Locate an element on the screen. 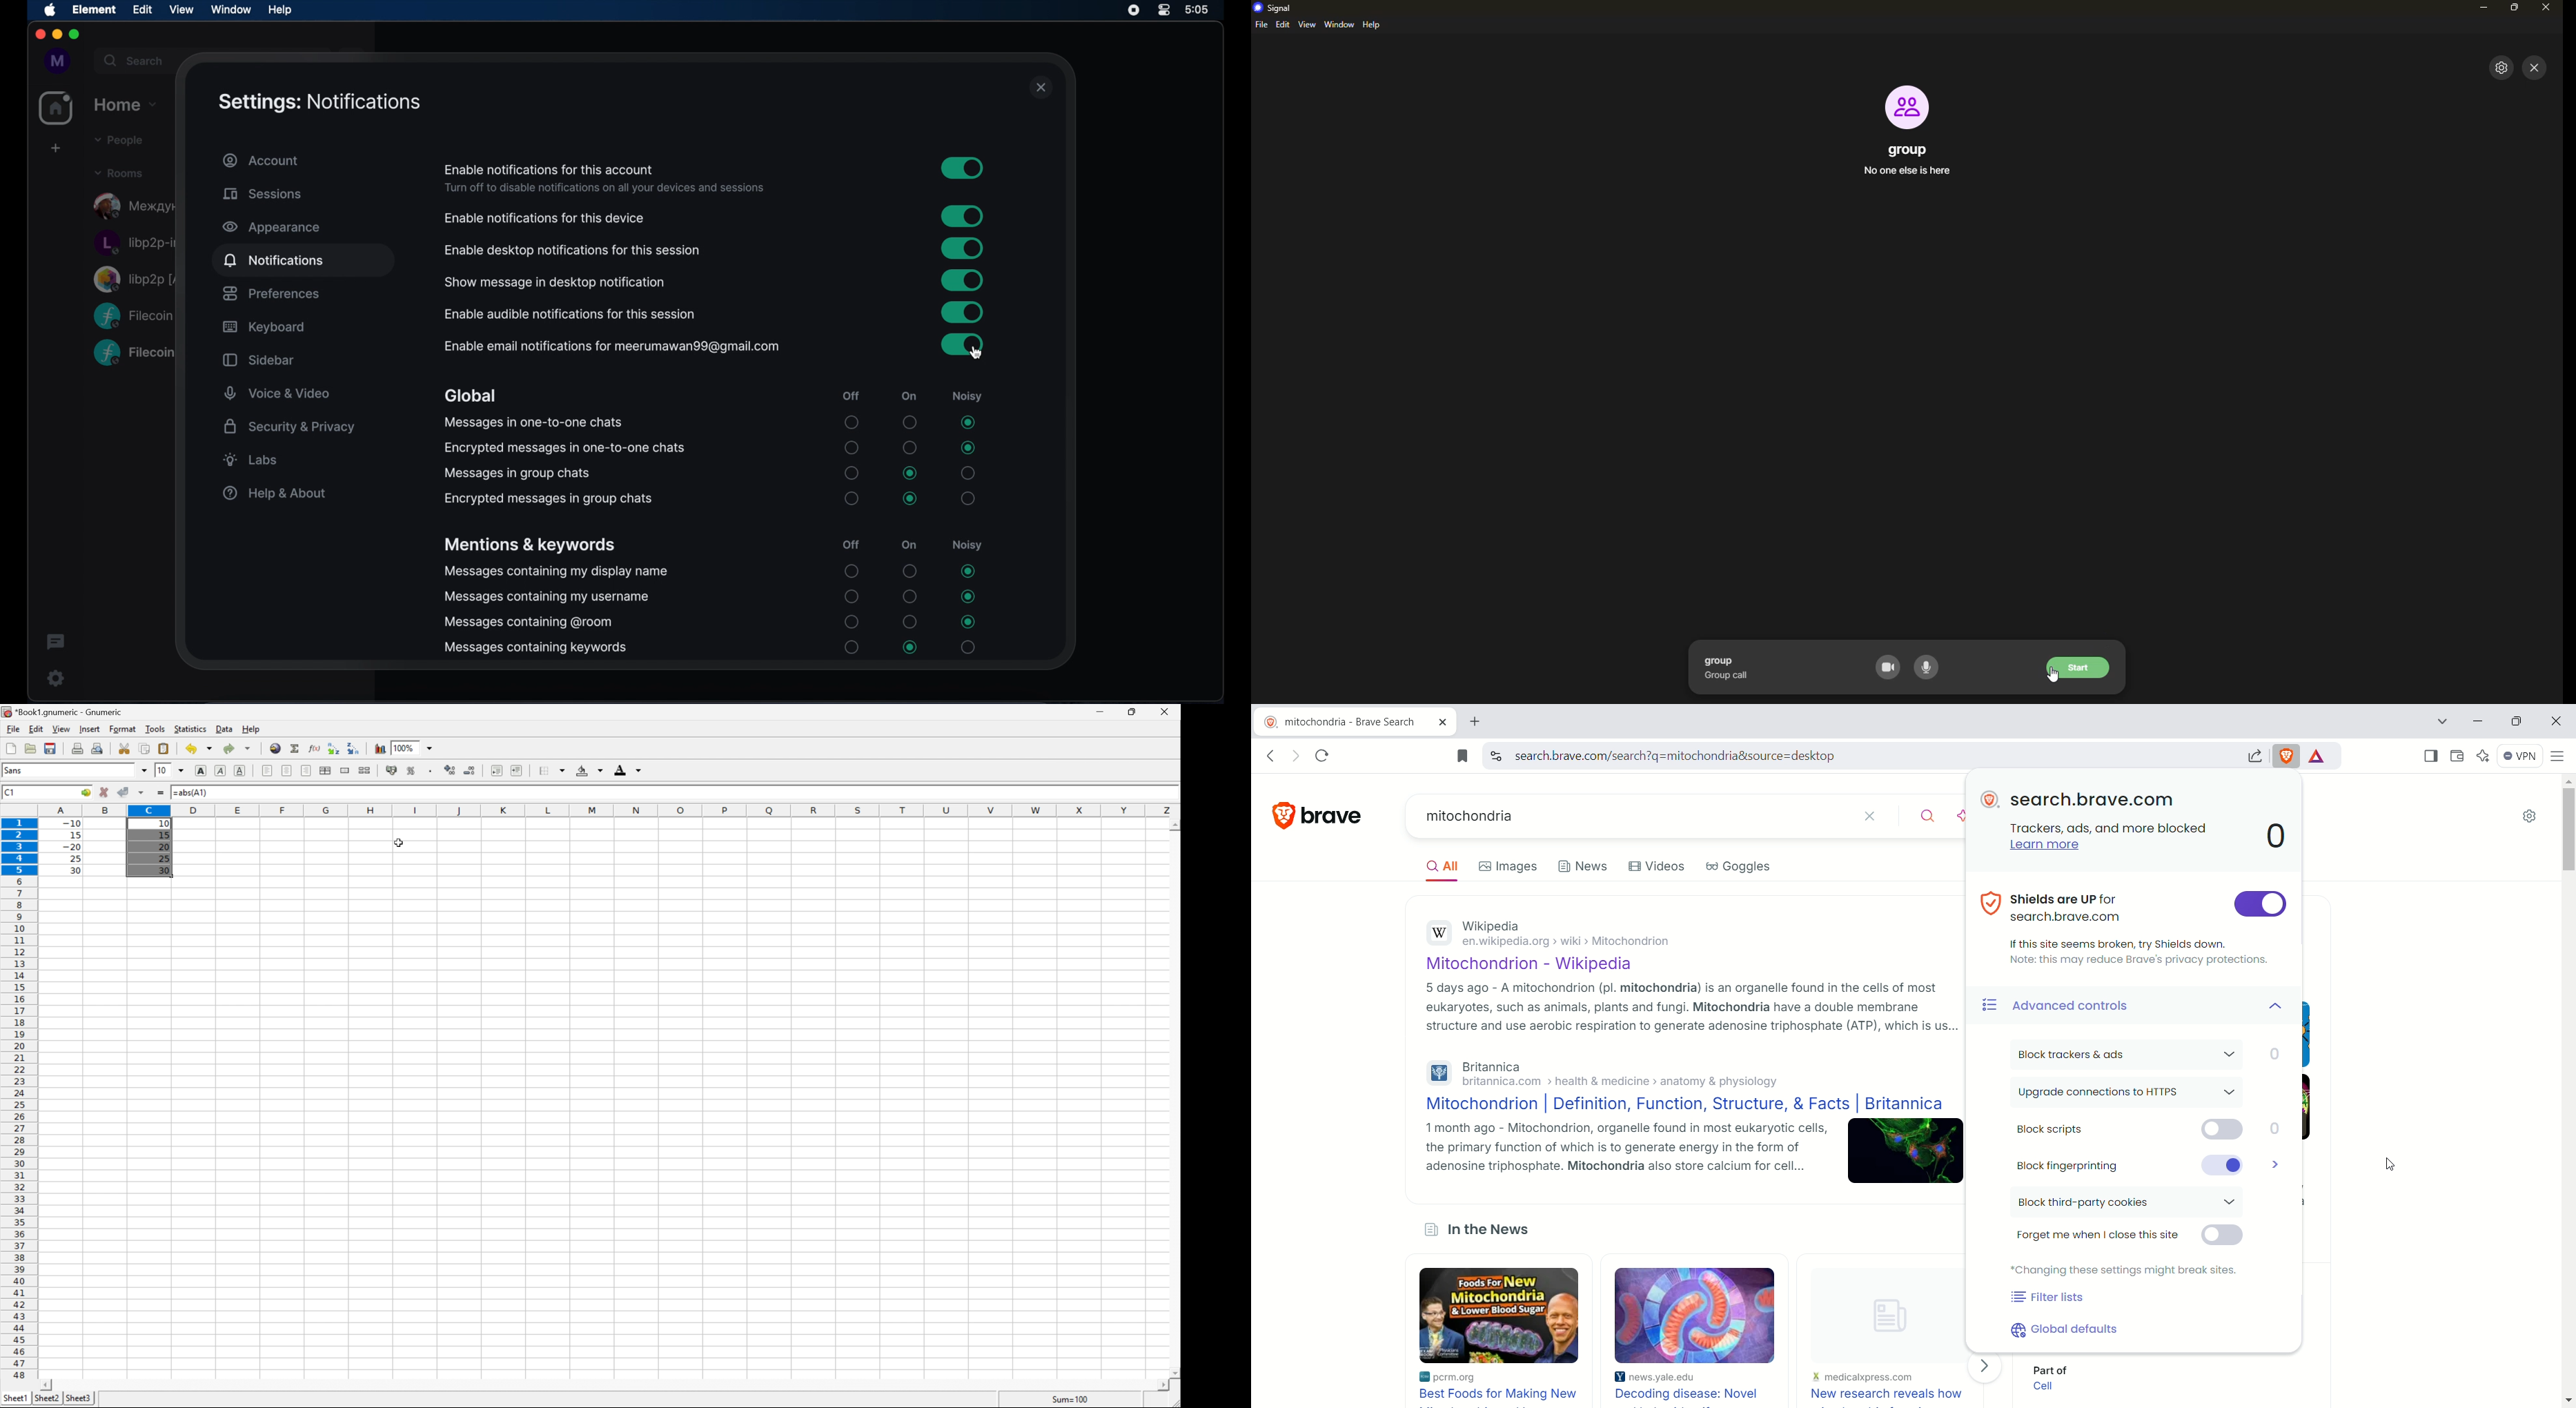  radio button is located at coordinates (968, 473).